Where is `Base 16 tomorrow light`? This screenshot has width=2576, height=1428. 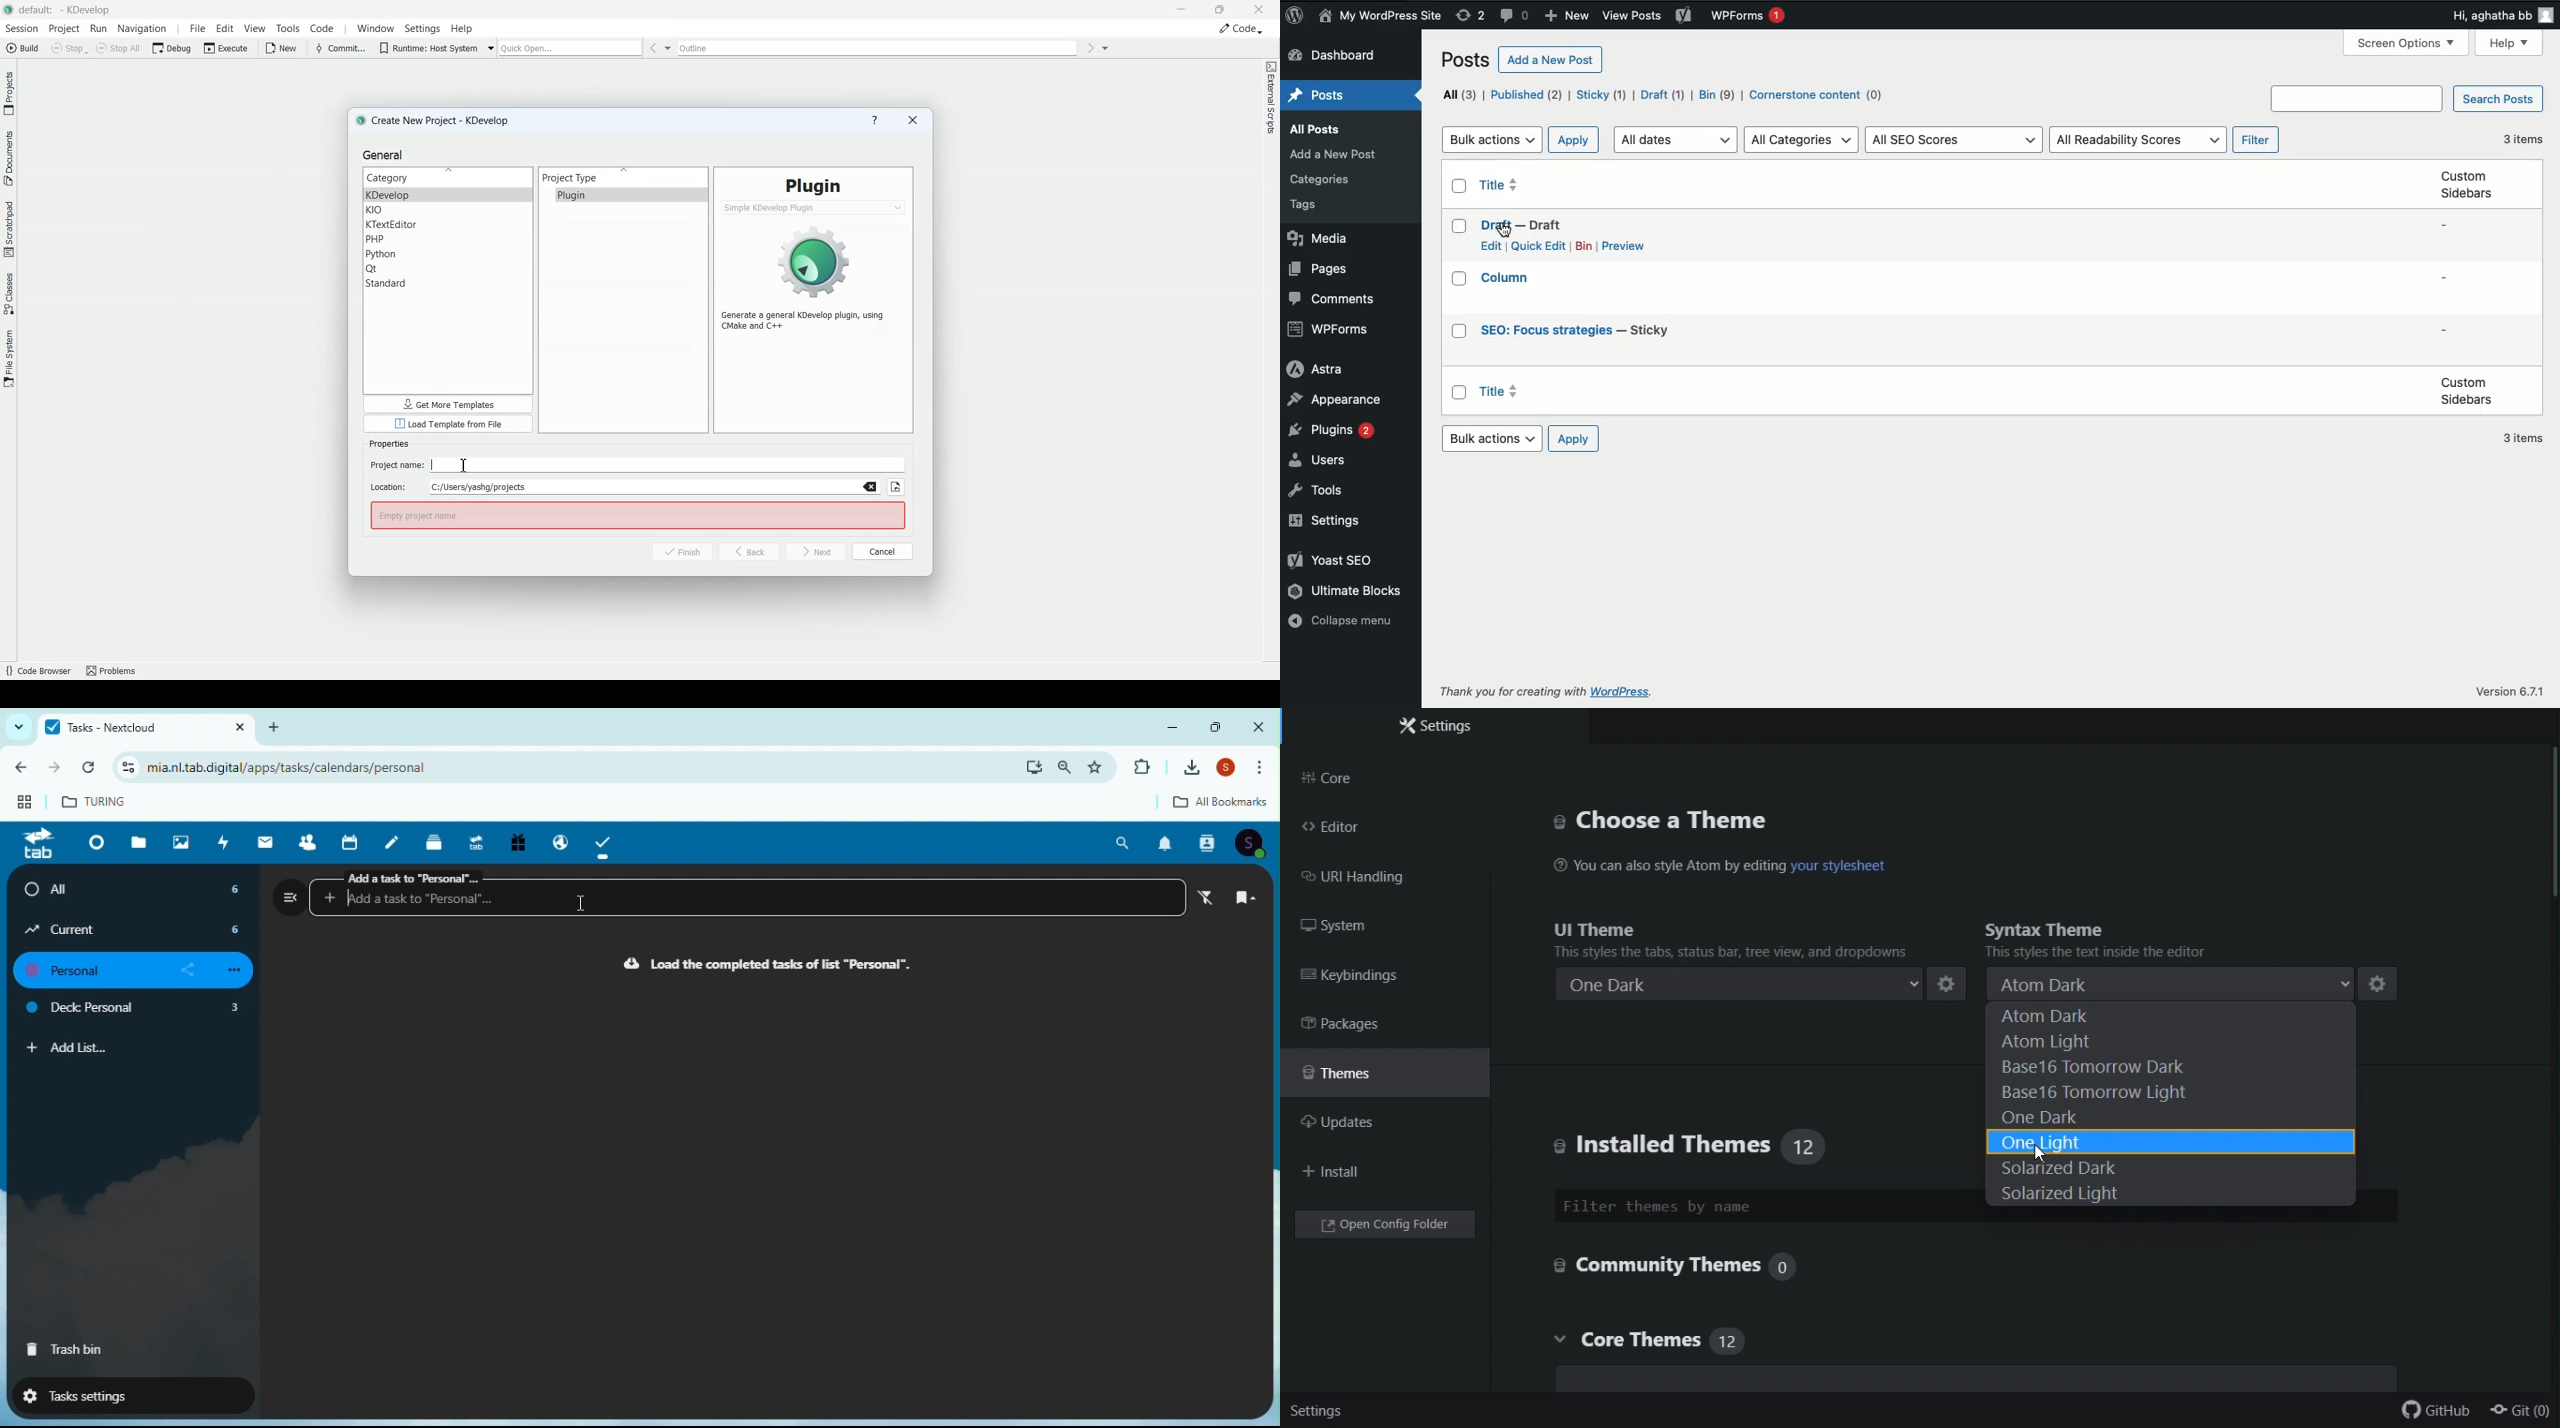 Base 16 tomorrow light is located at coordinates (2169, 1095).